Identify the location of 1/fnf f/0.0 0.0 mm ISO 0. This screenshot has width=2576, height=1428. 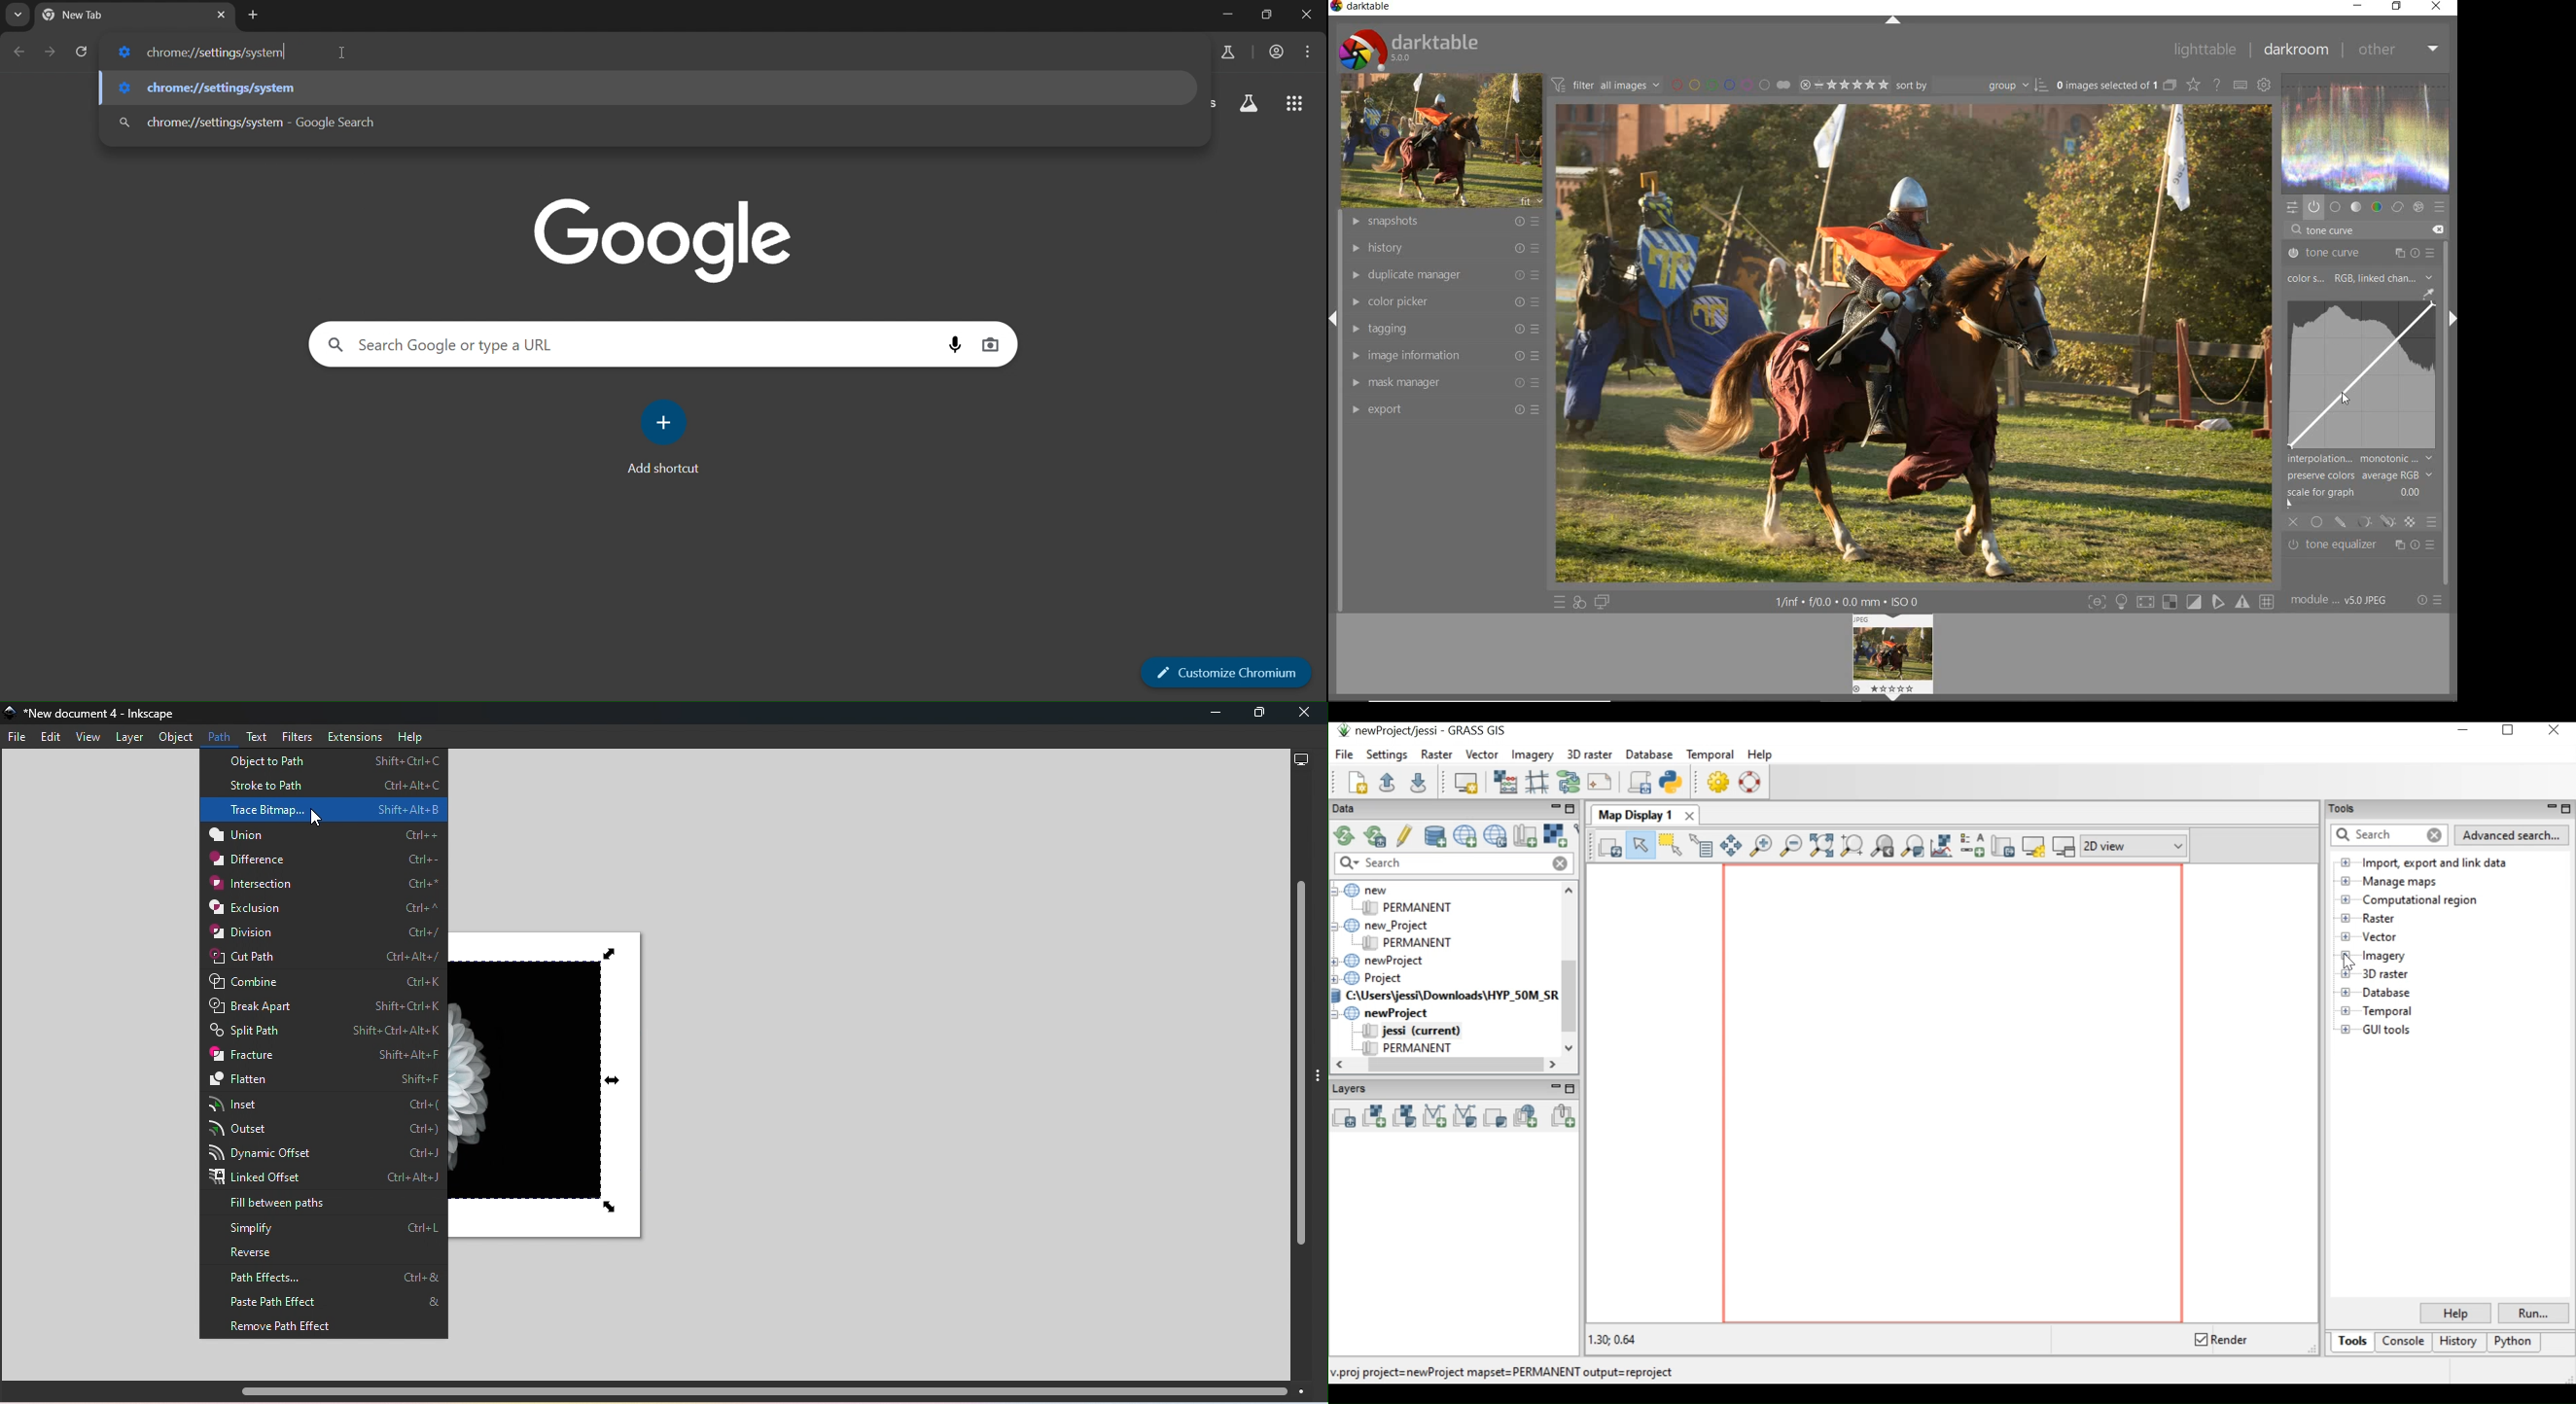
(1853, 601).